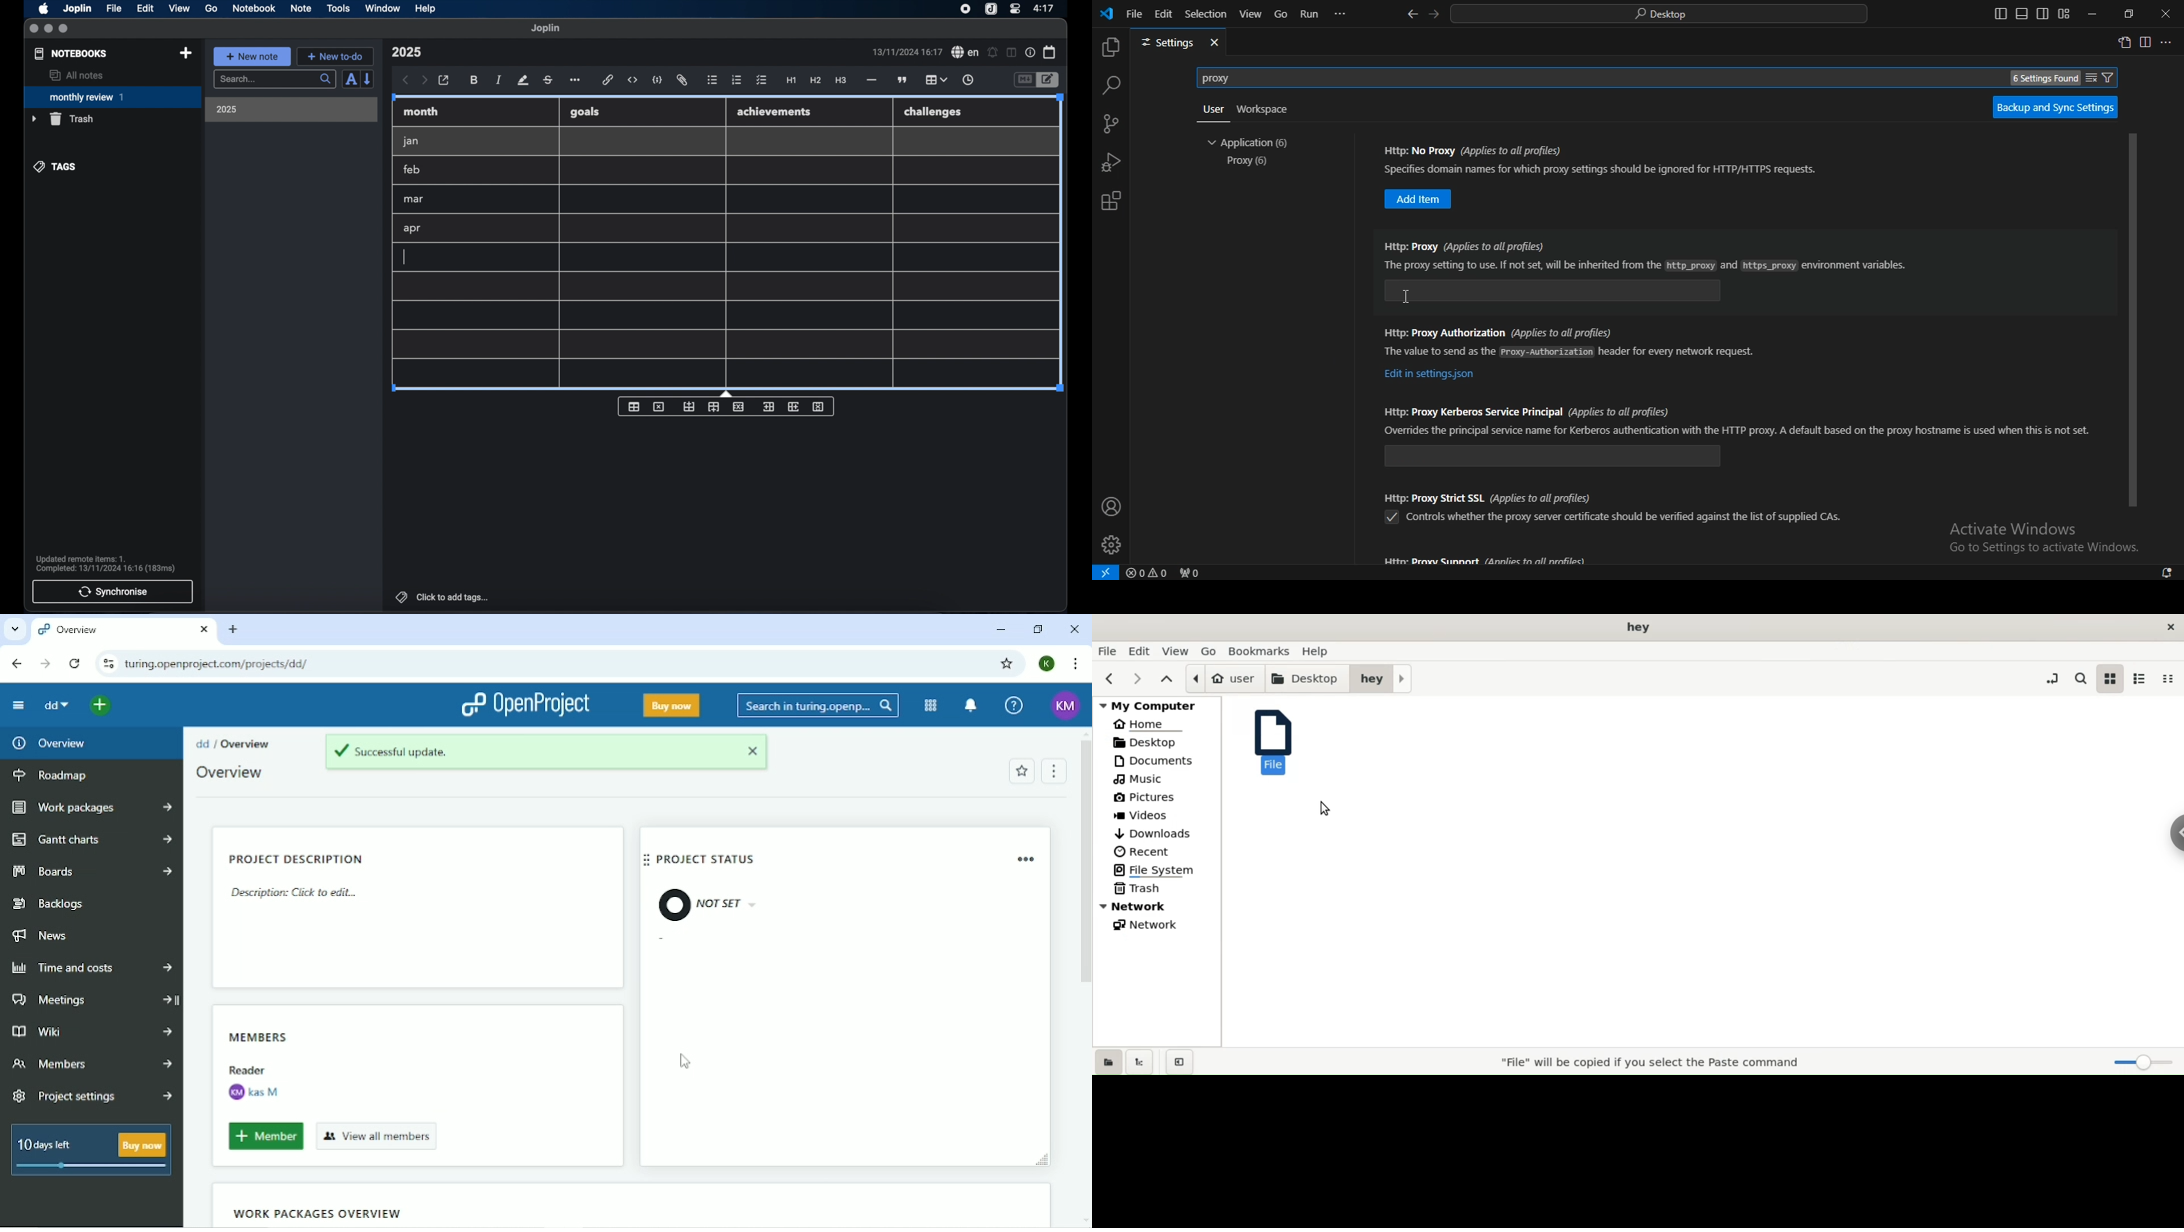 Image resolution: width=2184 pixels, height=1232 pixels. What do you see at coordinates (426, 9) in the screenshot?
I see `help` at bounding box center [426, 9].